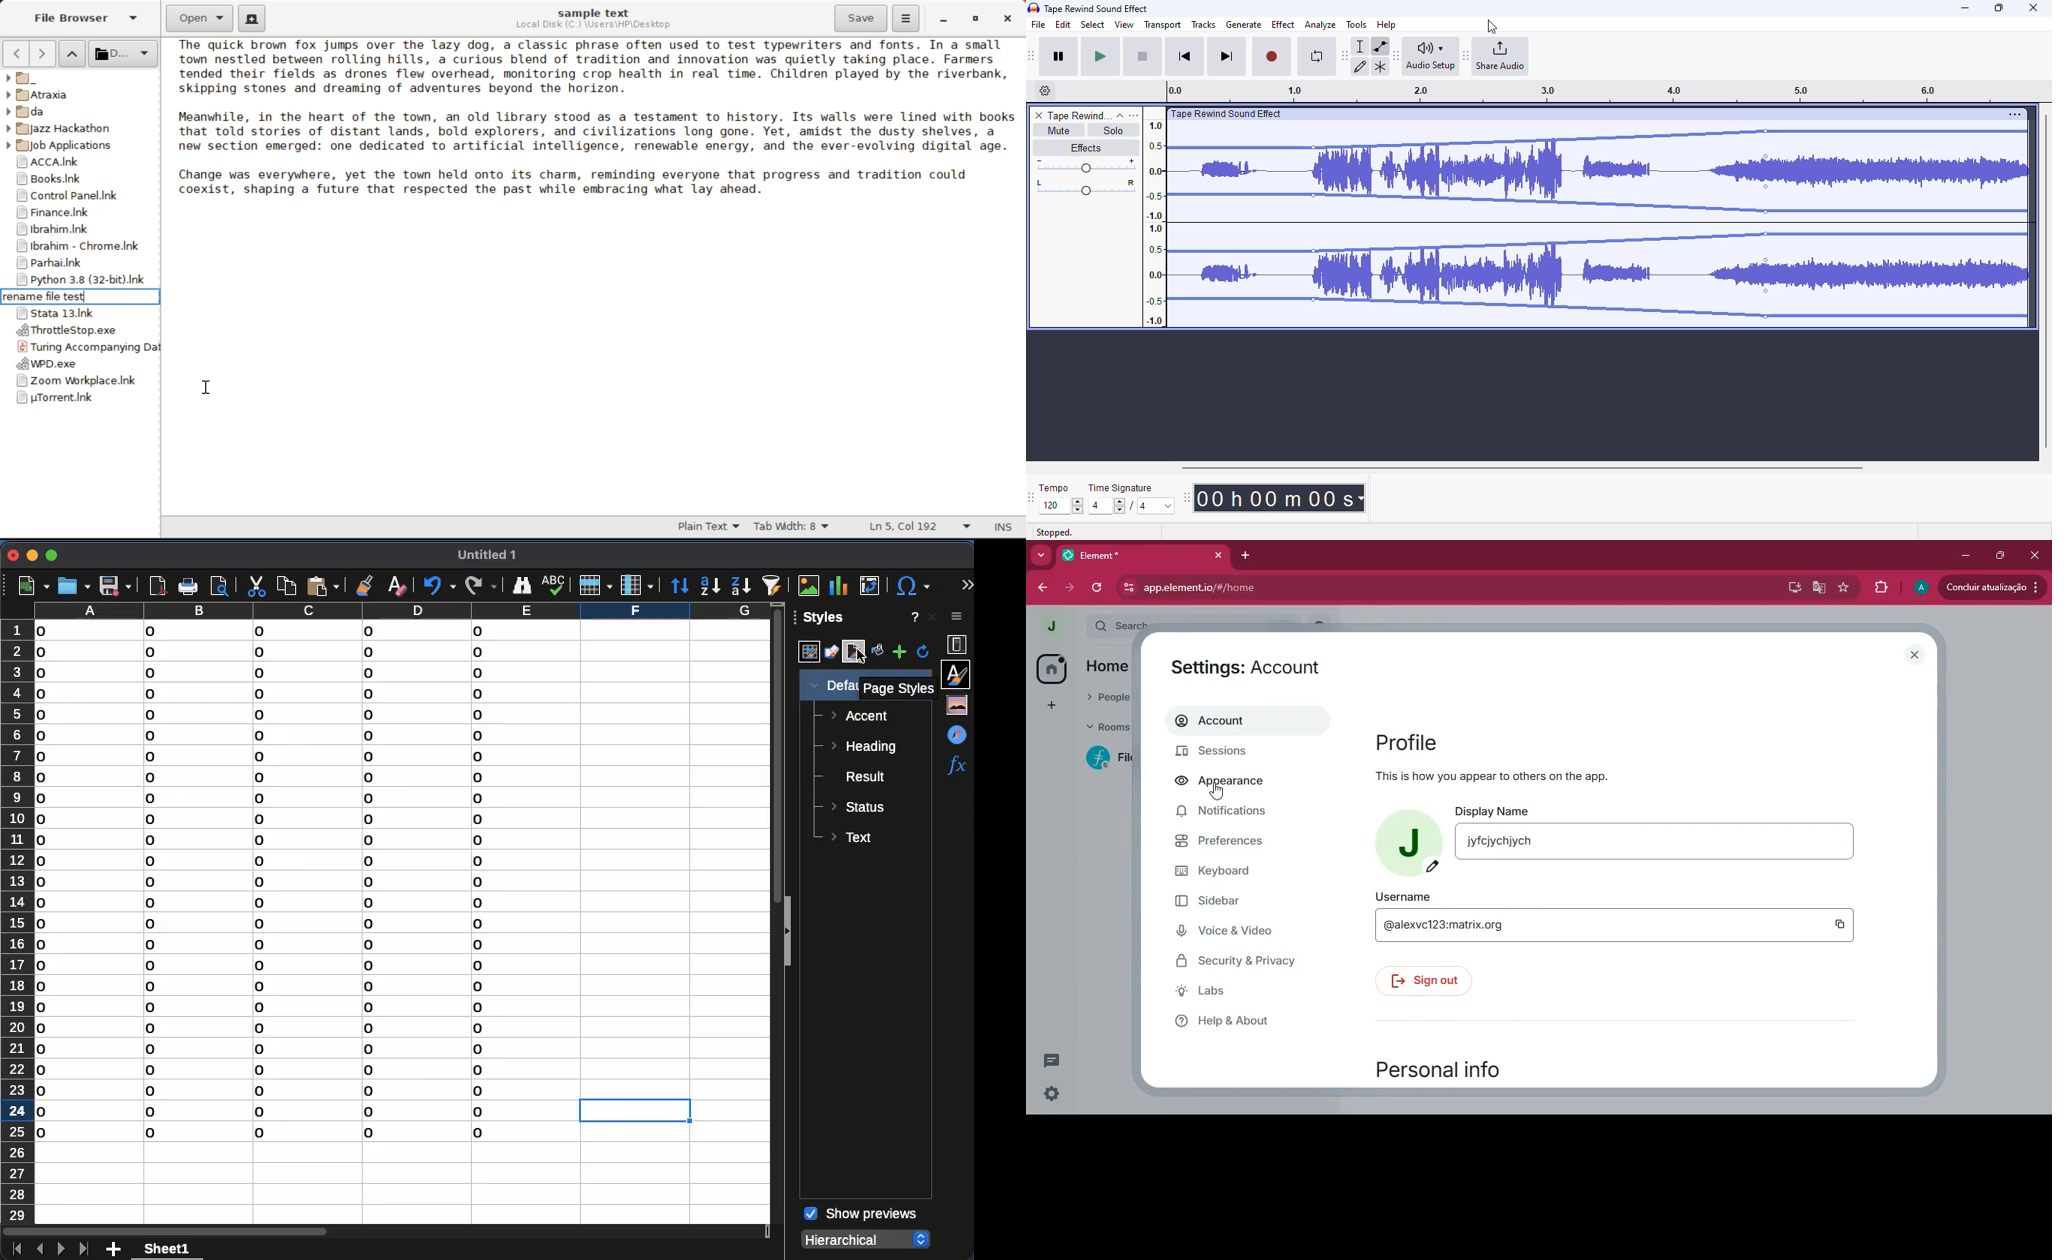  Describe the element at coordinates (399, 585) in the screenshot. I see `clear formatting` at that location.